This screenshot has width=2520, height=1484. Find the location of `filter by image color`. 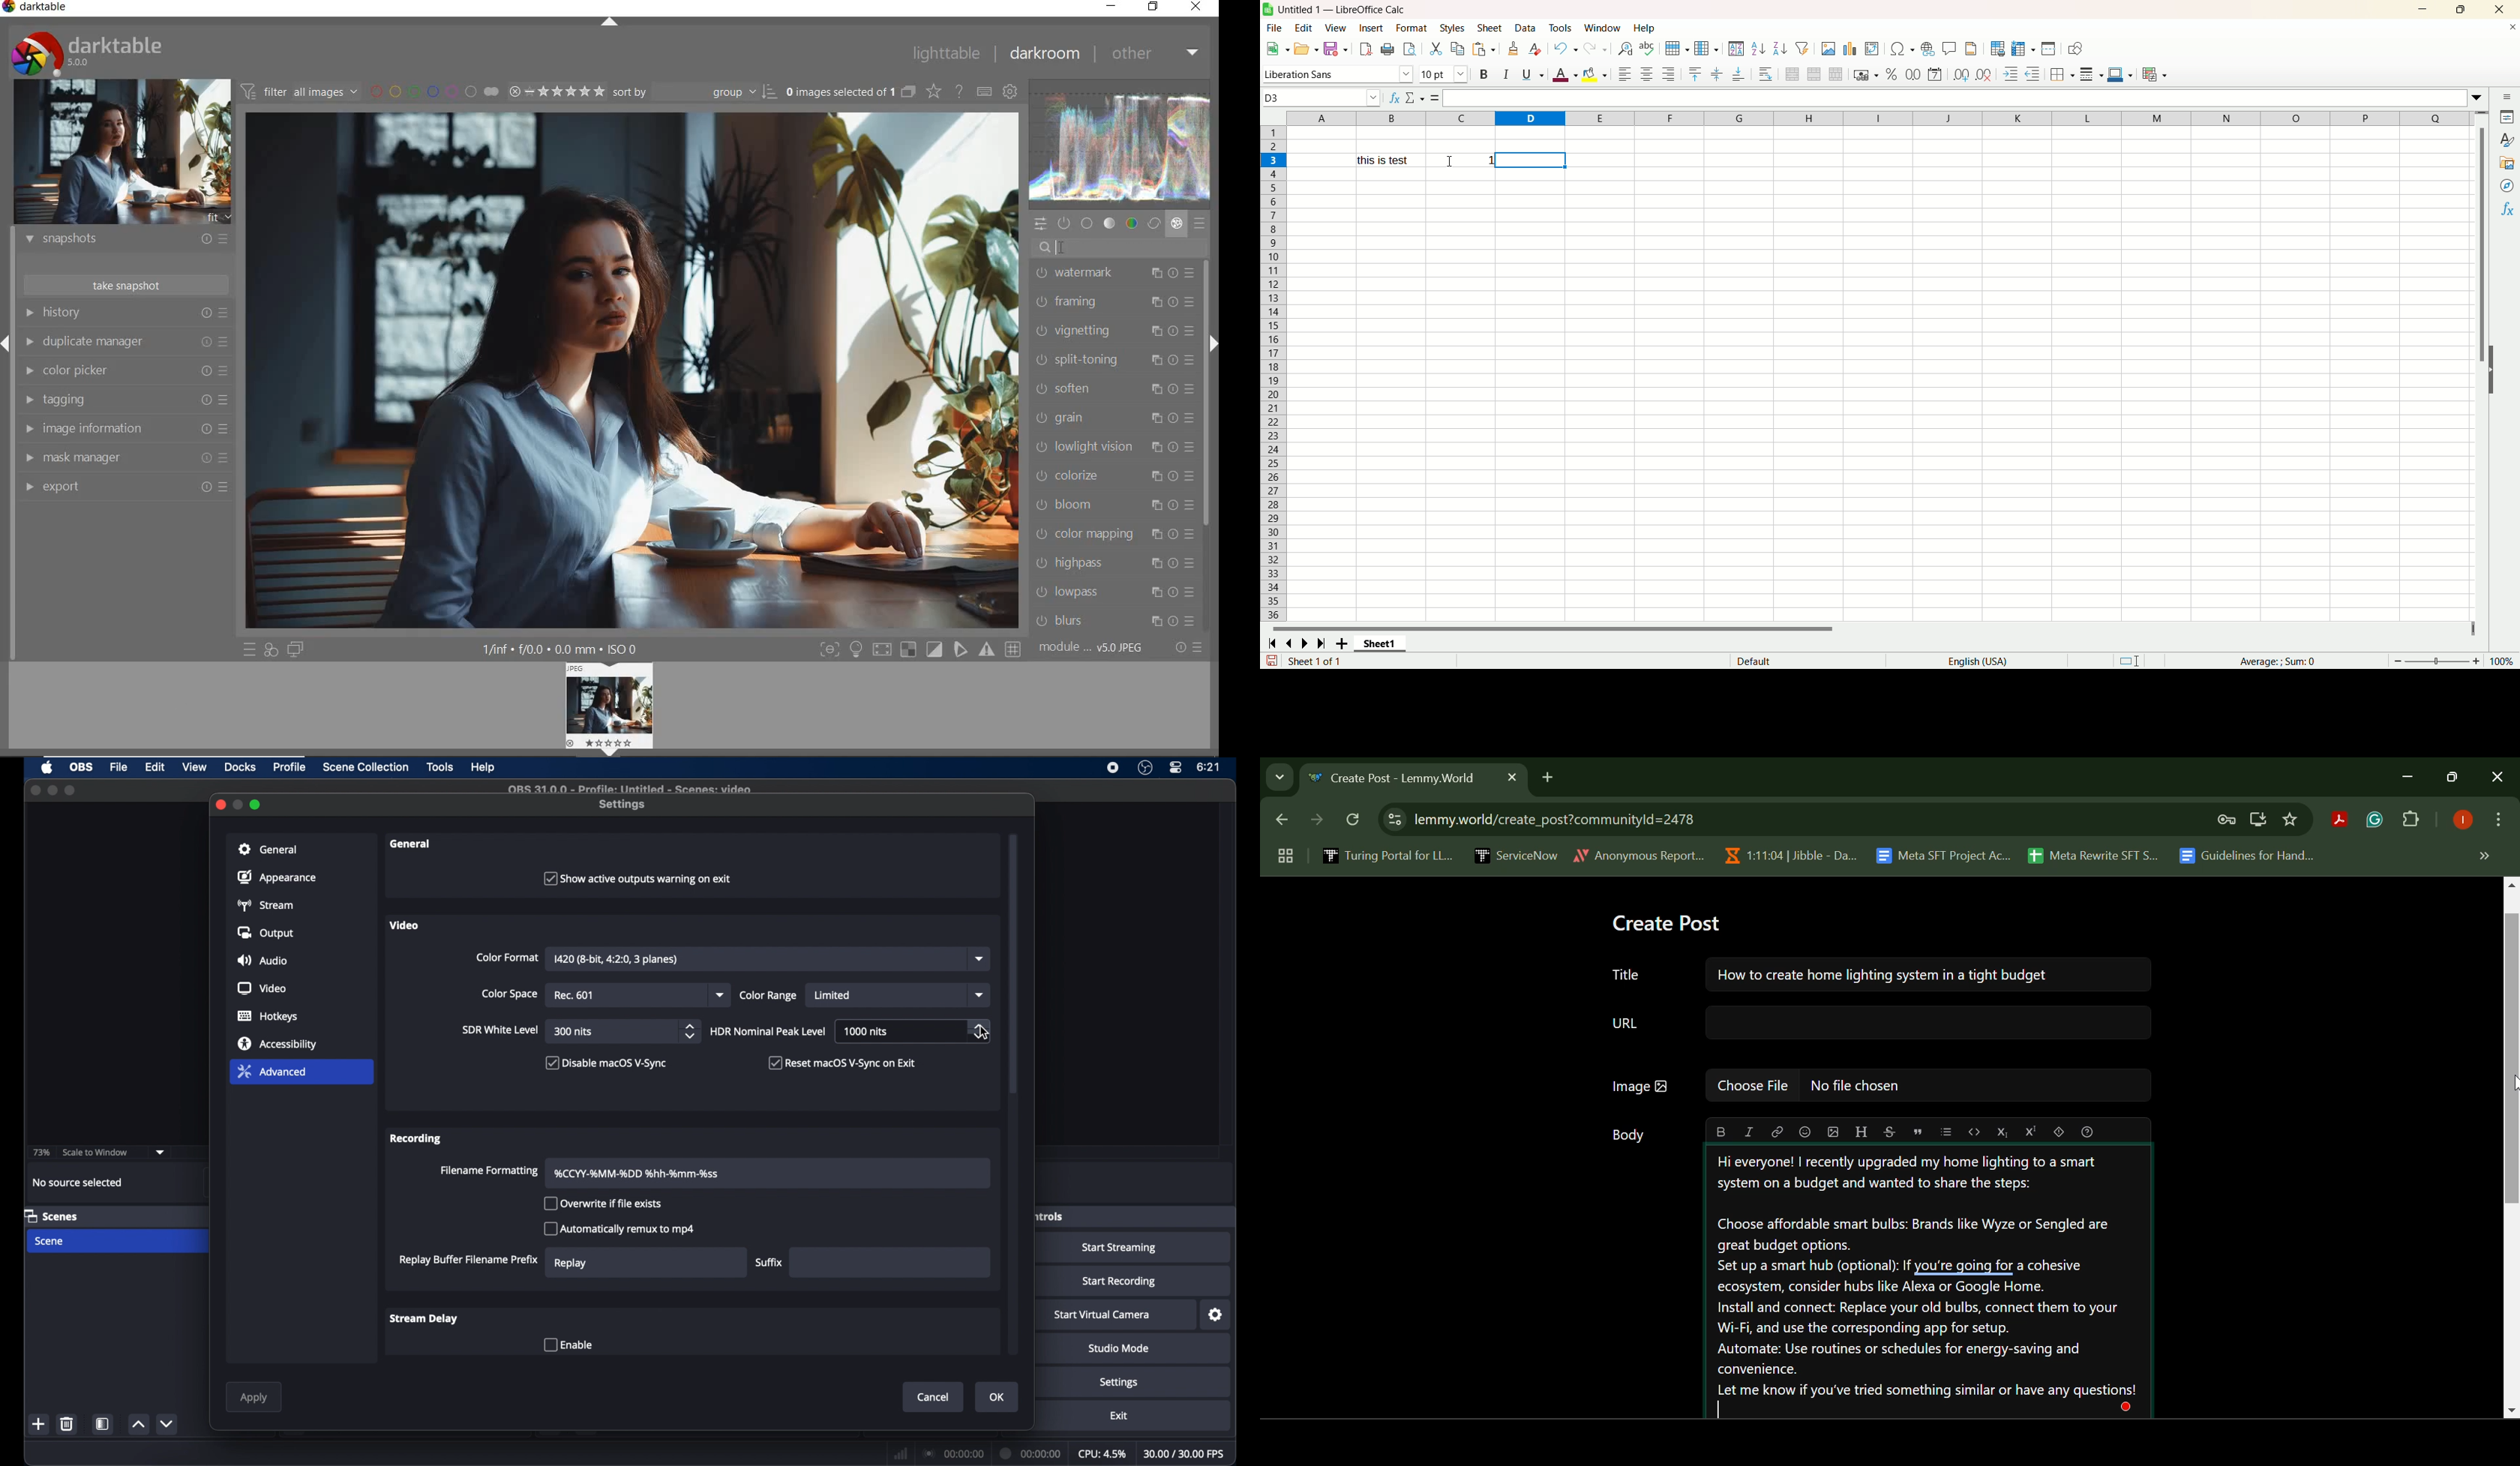

filter by image color is located at coordinates (435, 91).